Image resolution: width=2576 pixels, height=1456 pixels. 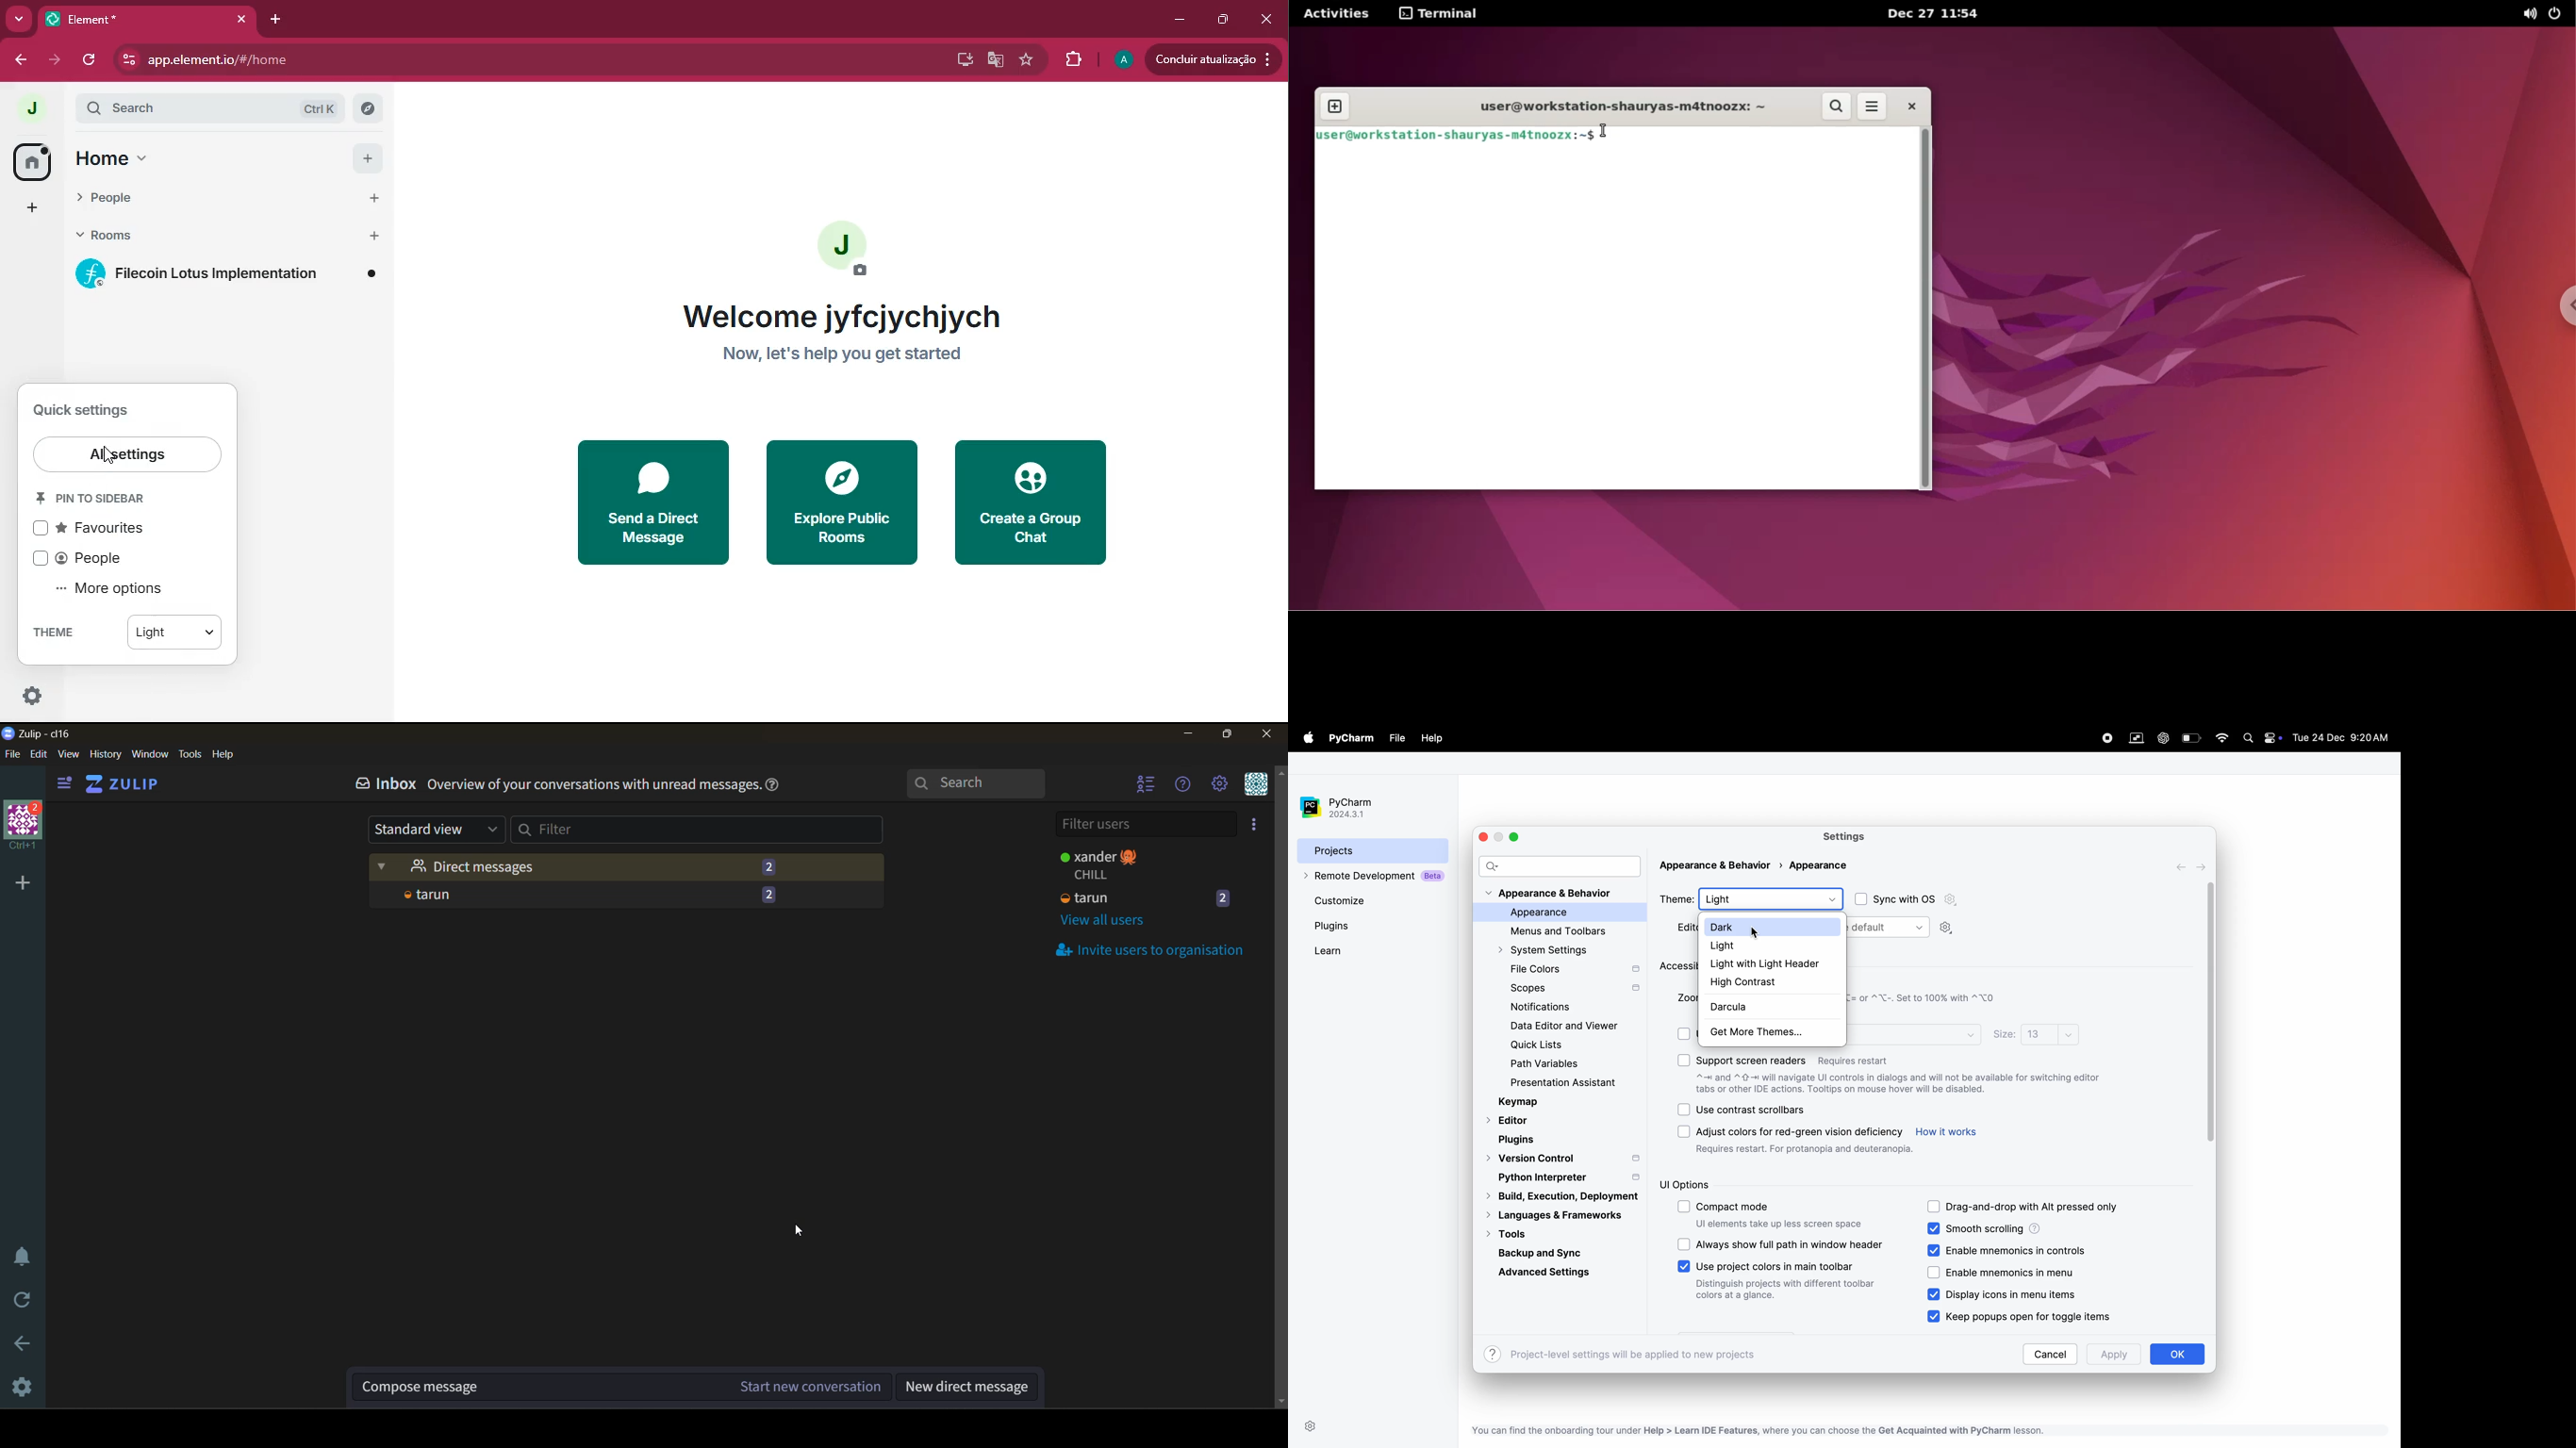 I want to click on filter, so click(x=707, y=833).